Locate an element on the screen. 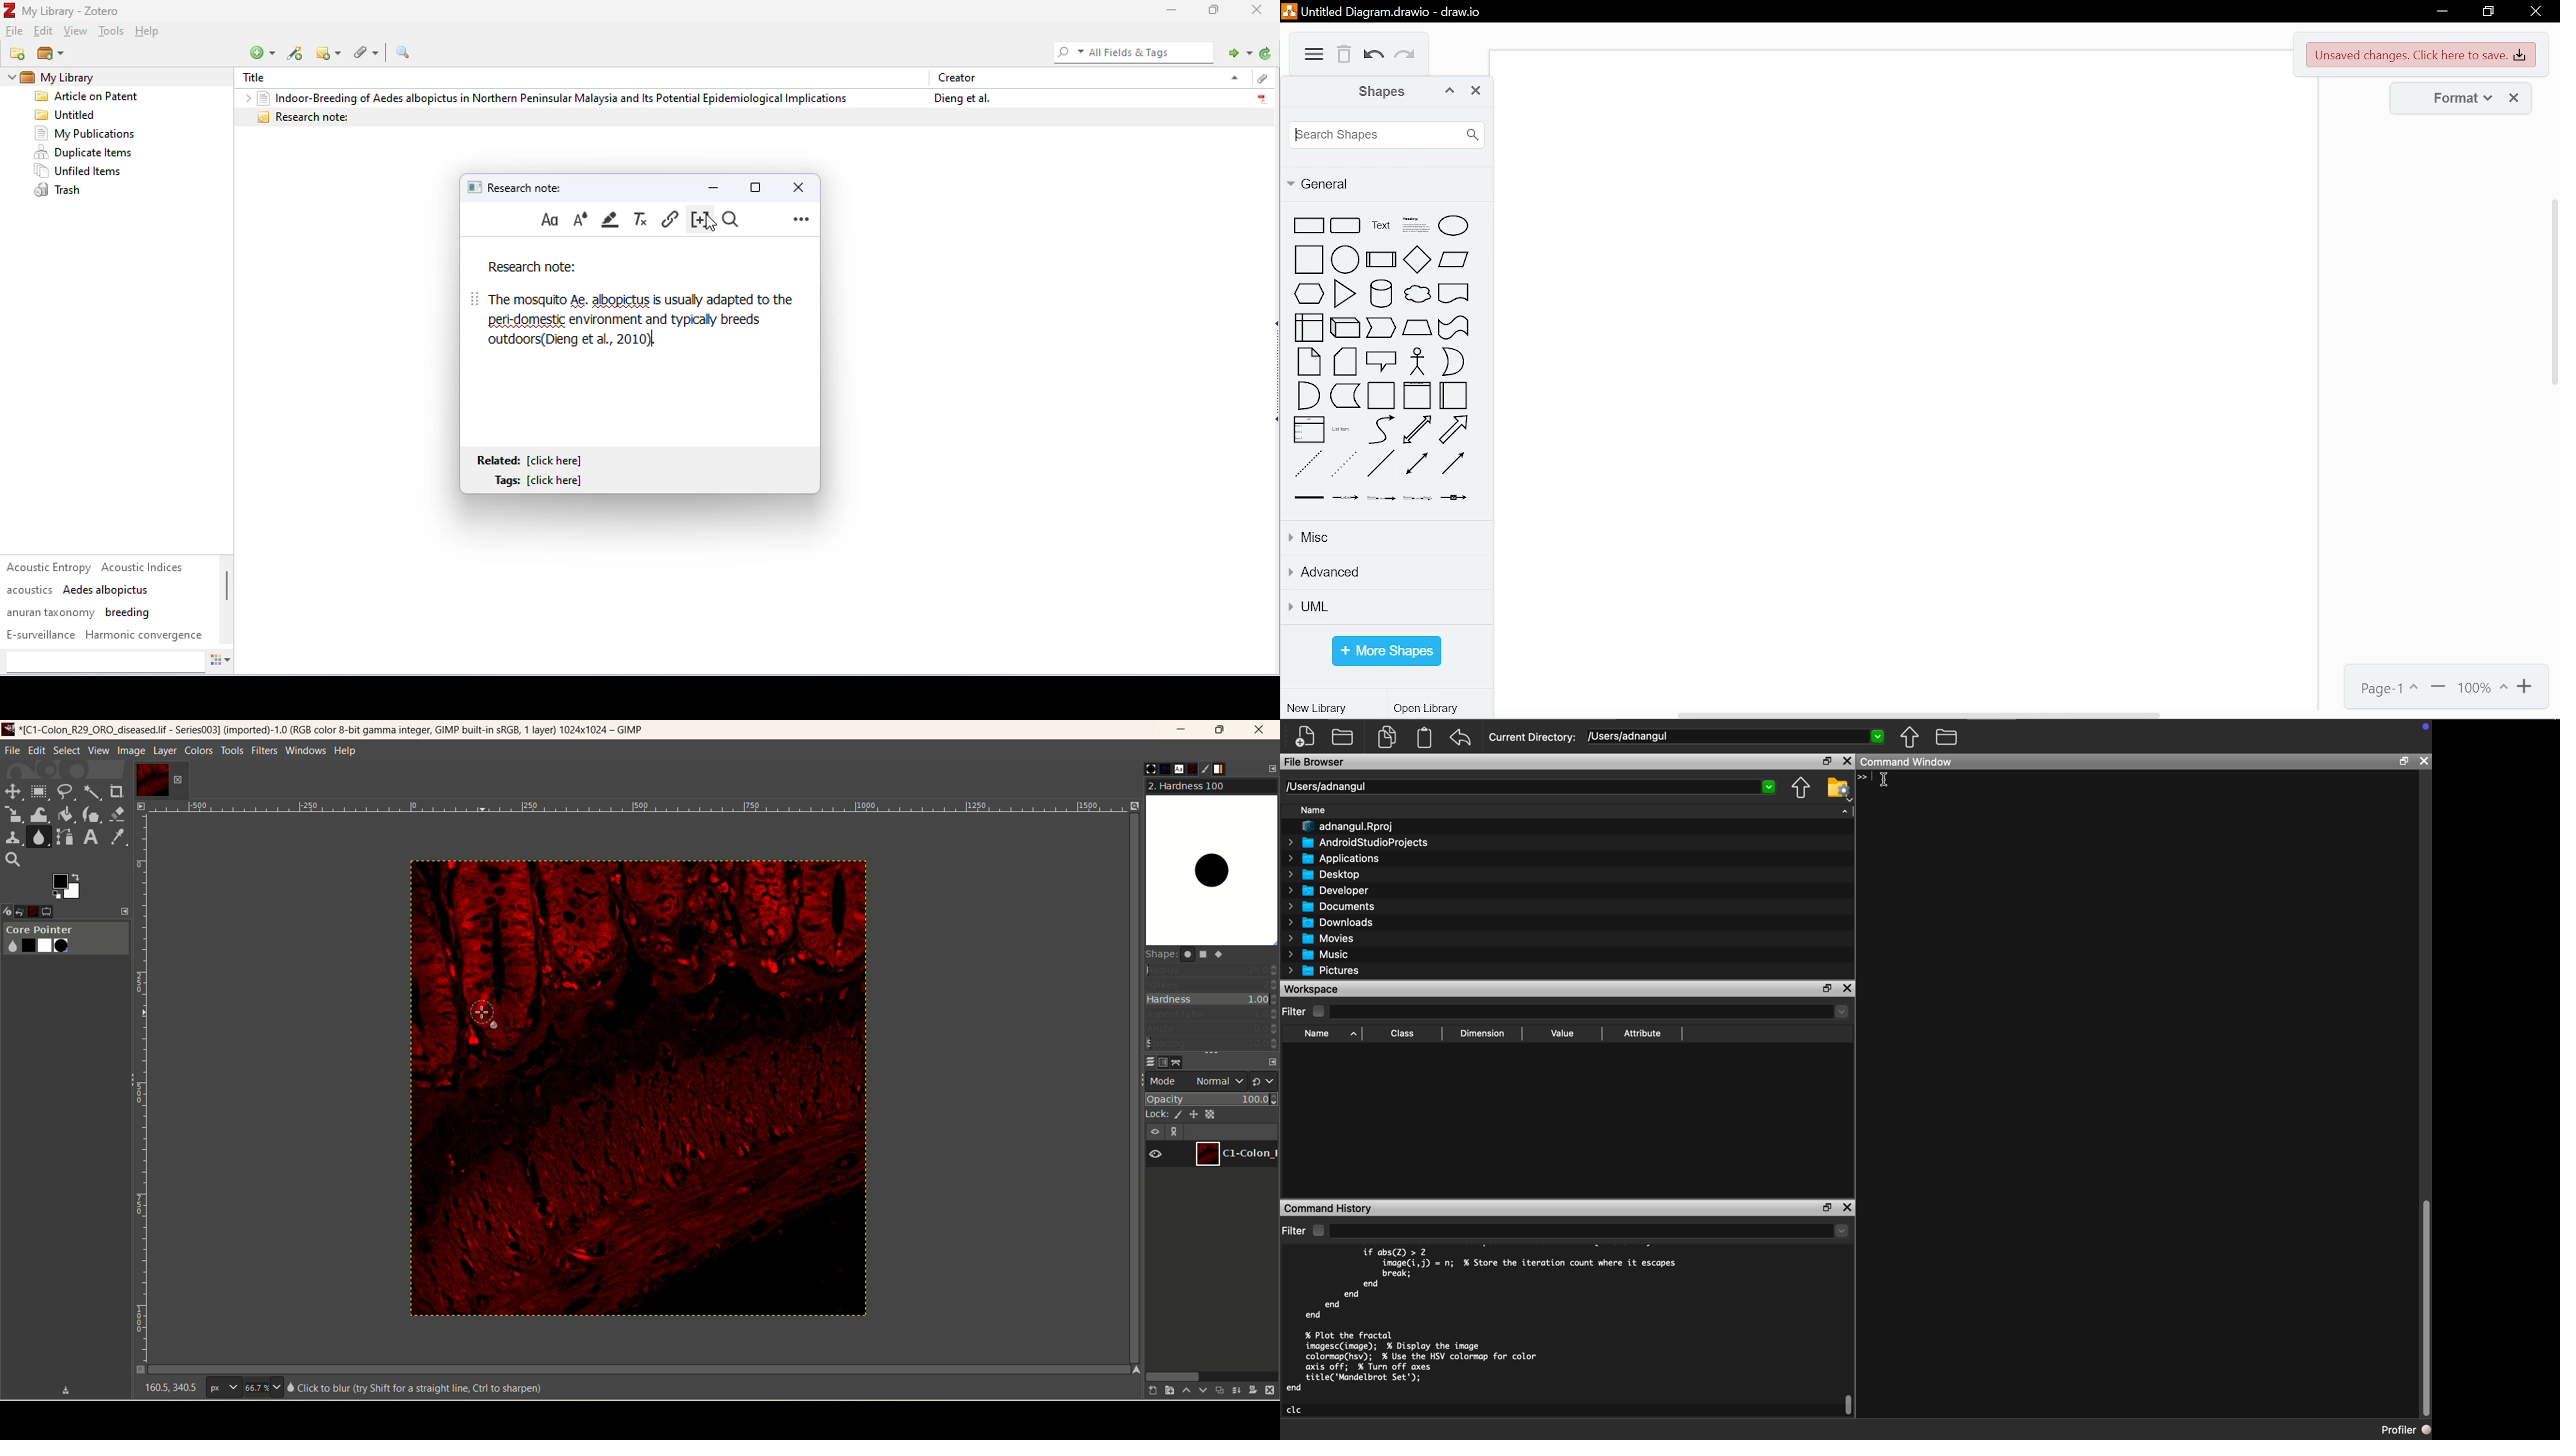 This screenshot has width=2576, height=1456. maximize is located at coordinates (755, 186).